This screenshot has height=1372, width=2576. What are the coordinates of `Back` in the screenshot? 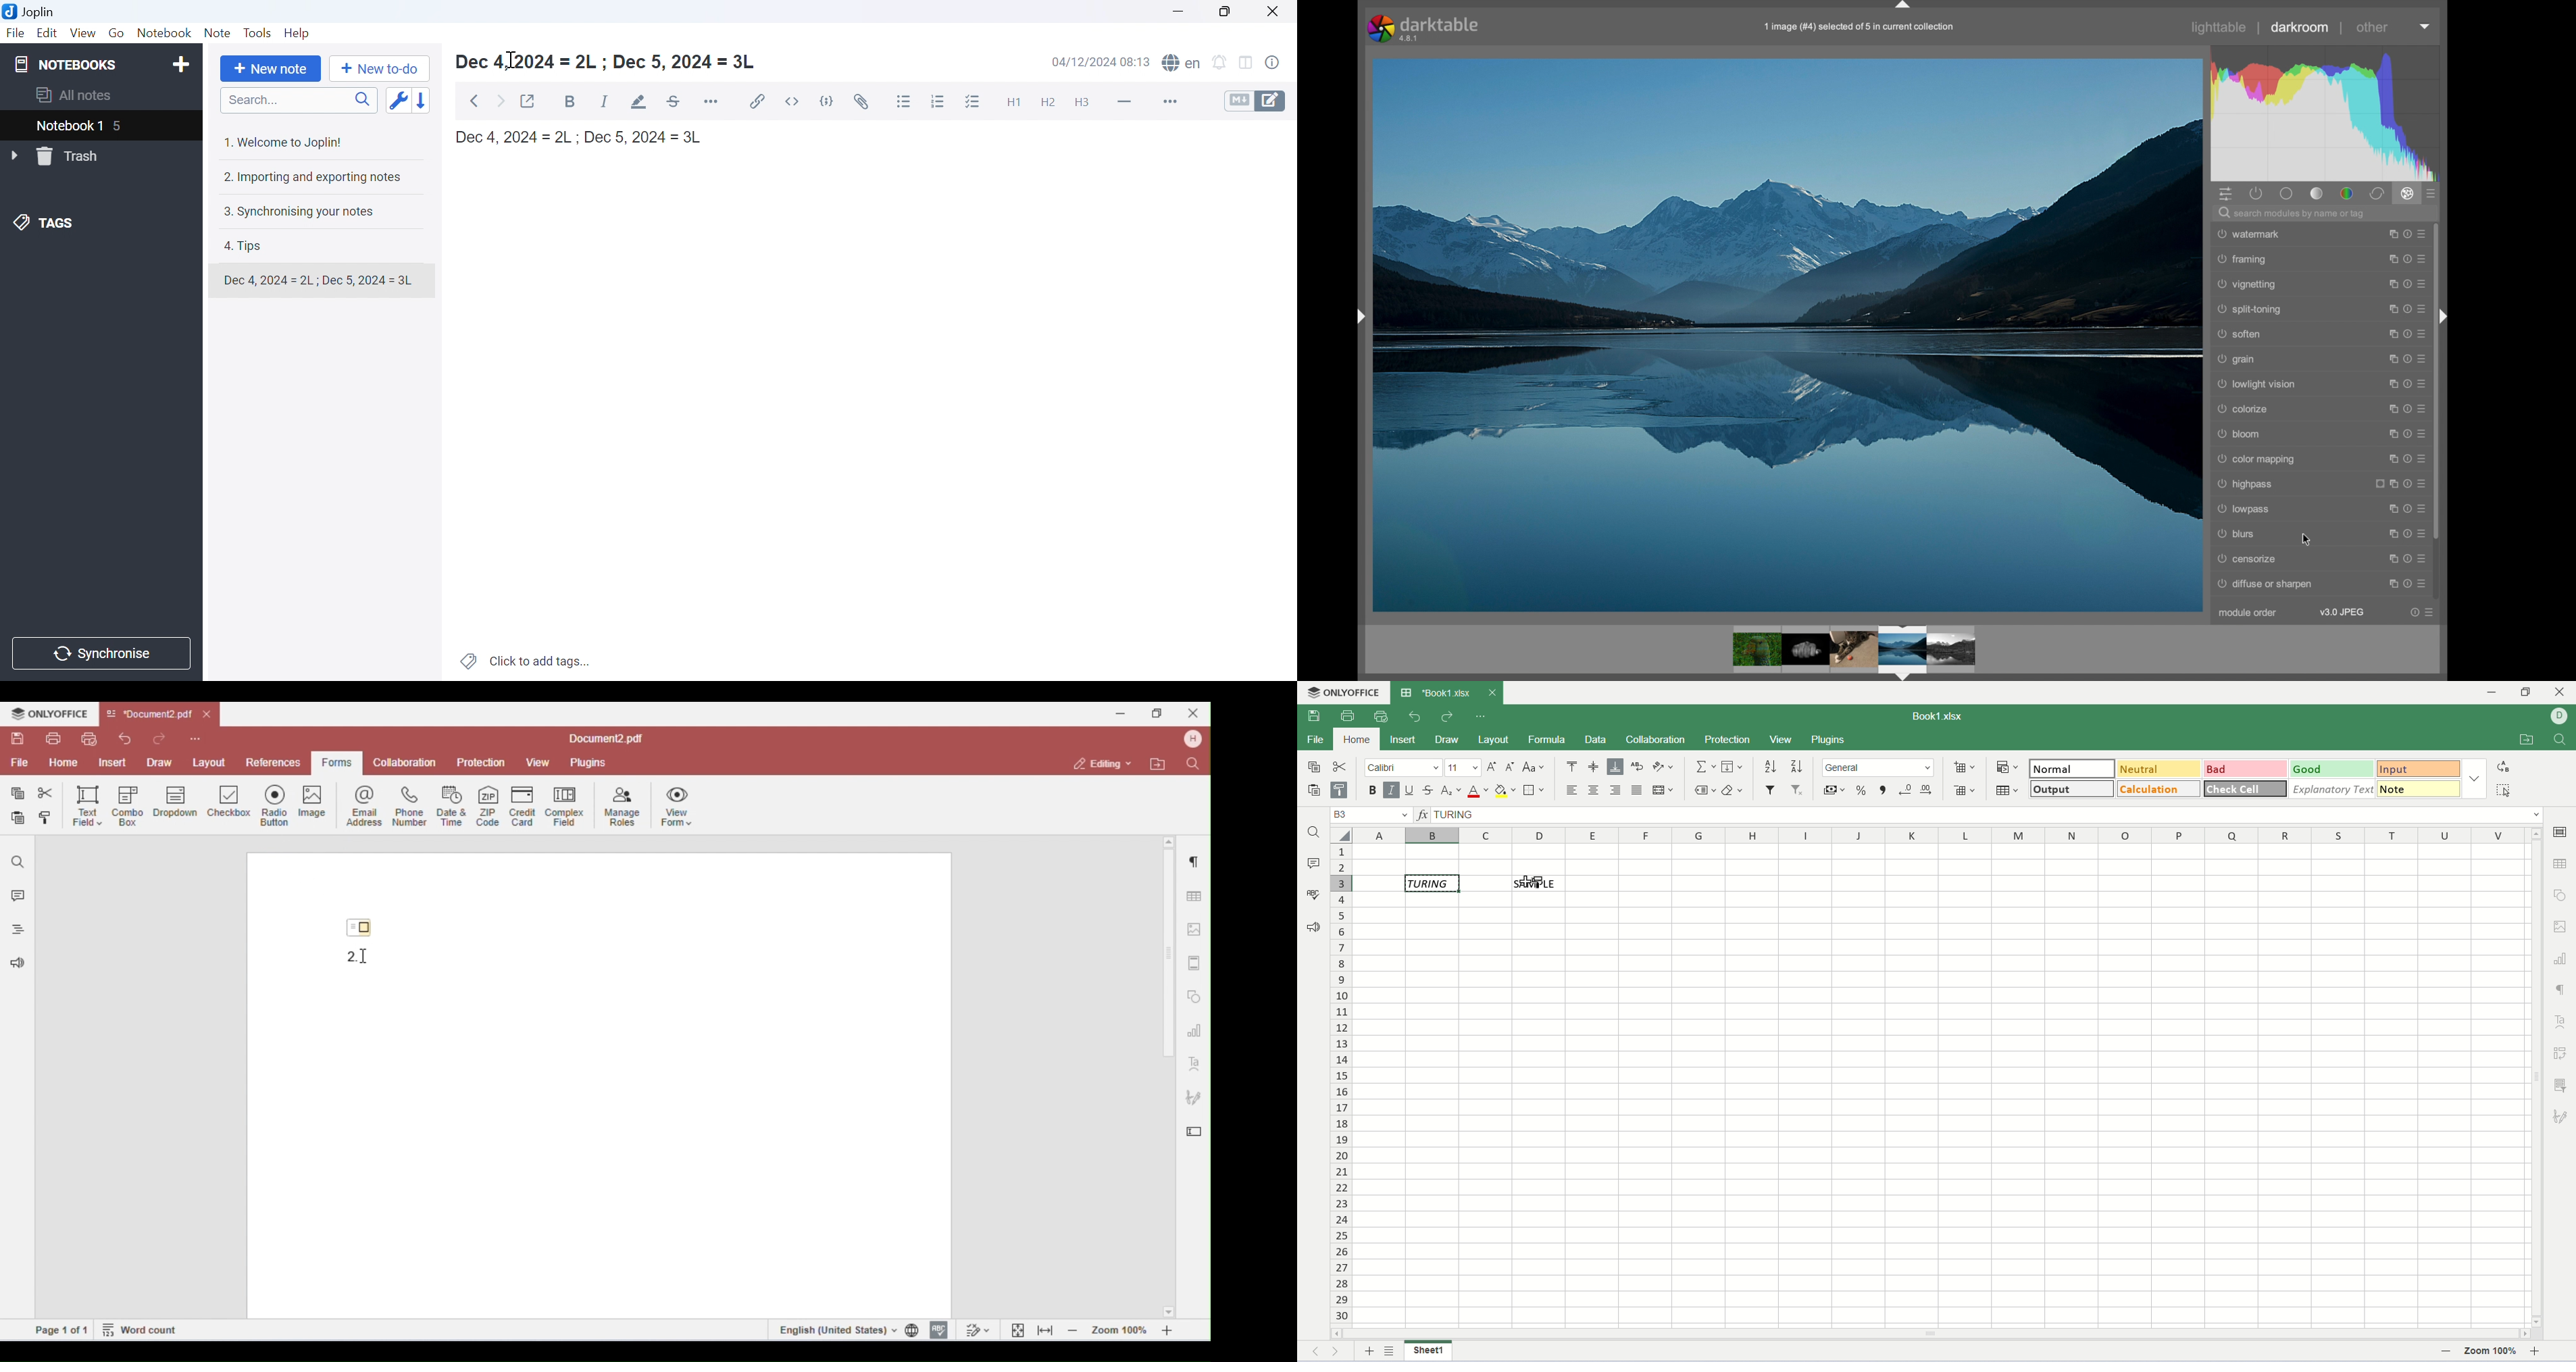 It's located at (473, 101).